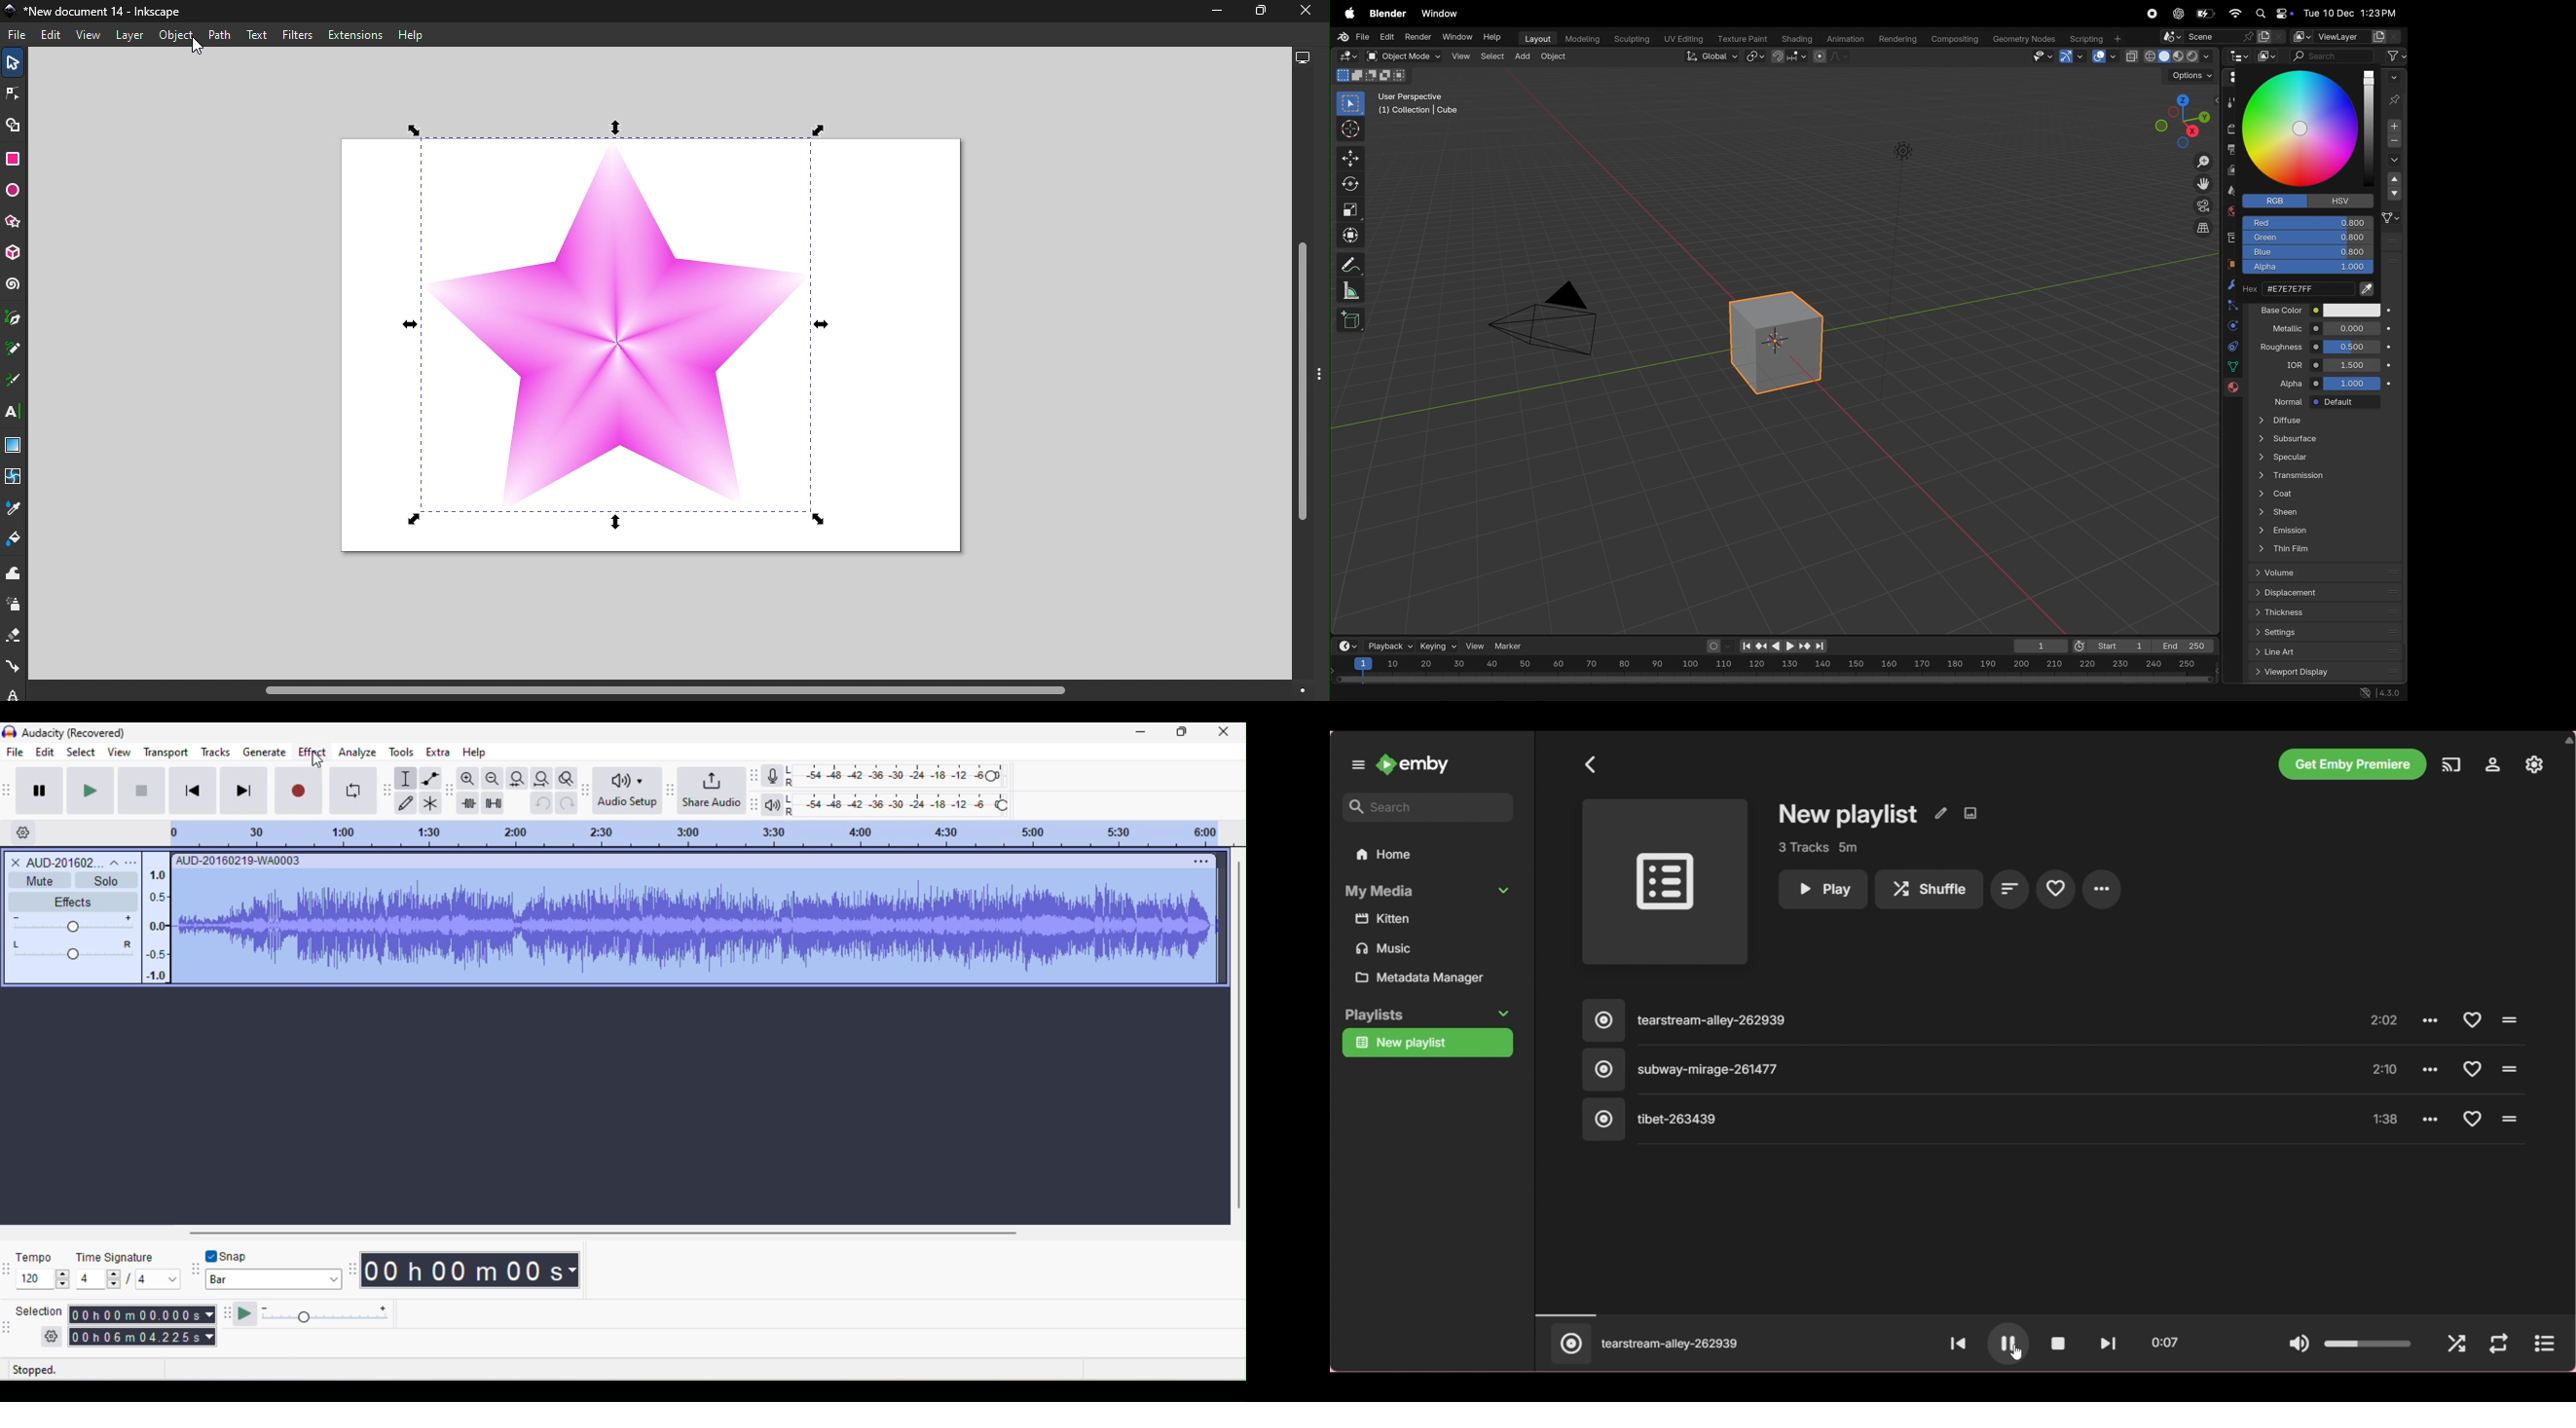 This screenshot has height=1428, width=2576. What do you see at coordinates (2282, 309) in the screenshot?
I see `base color` at bounding box center [2282, 309].